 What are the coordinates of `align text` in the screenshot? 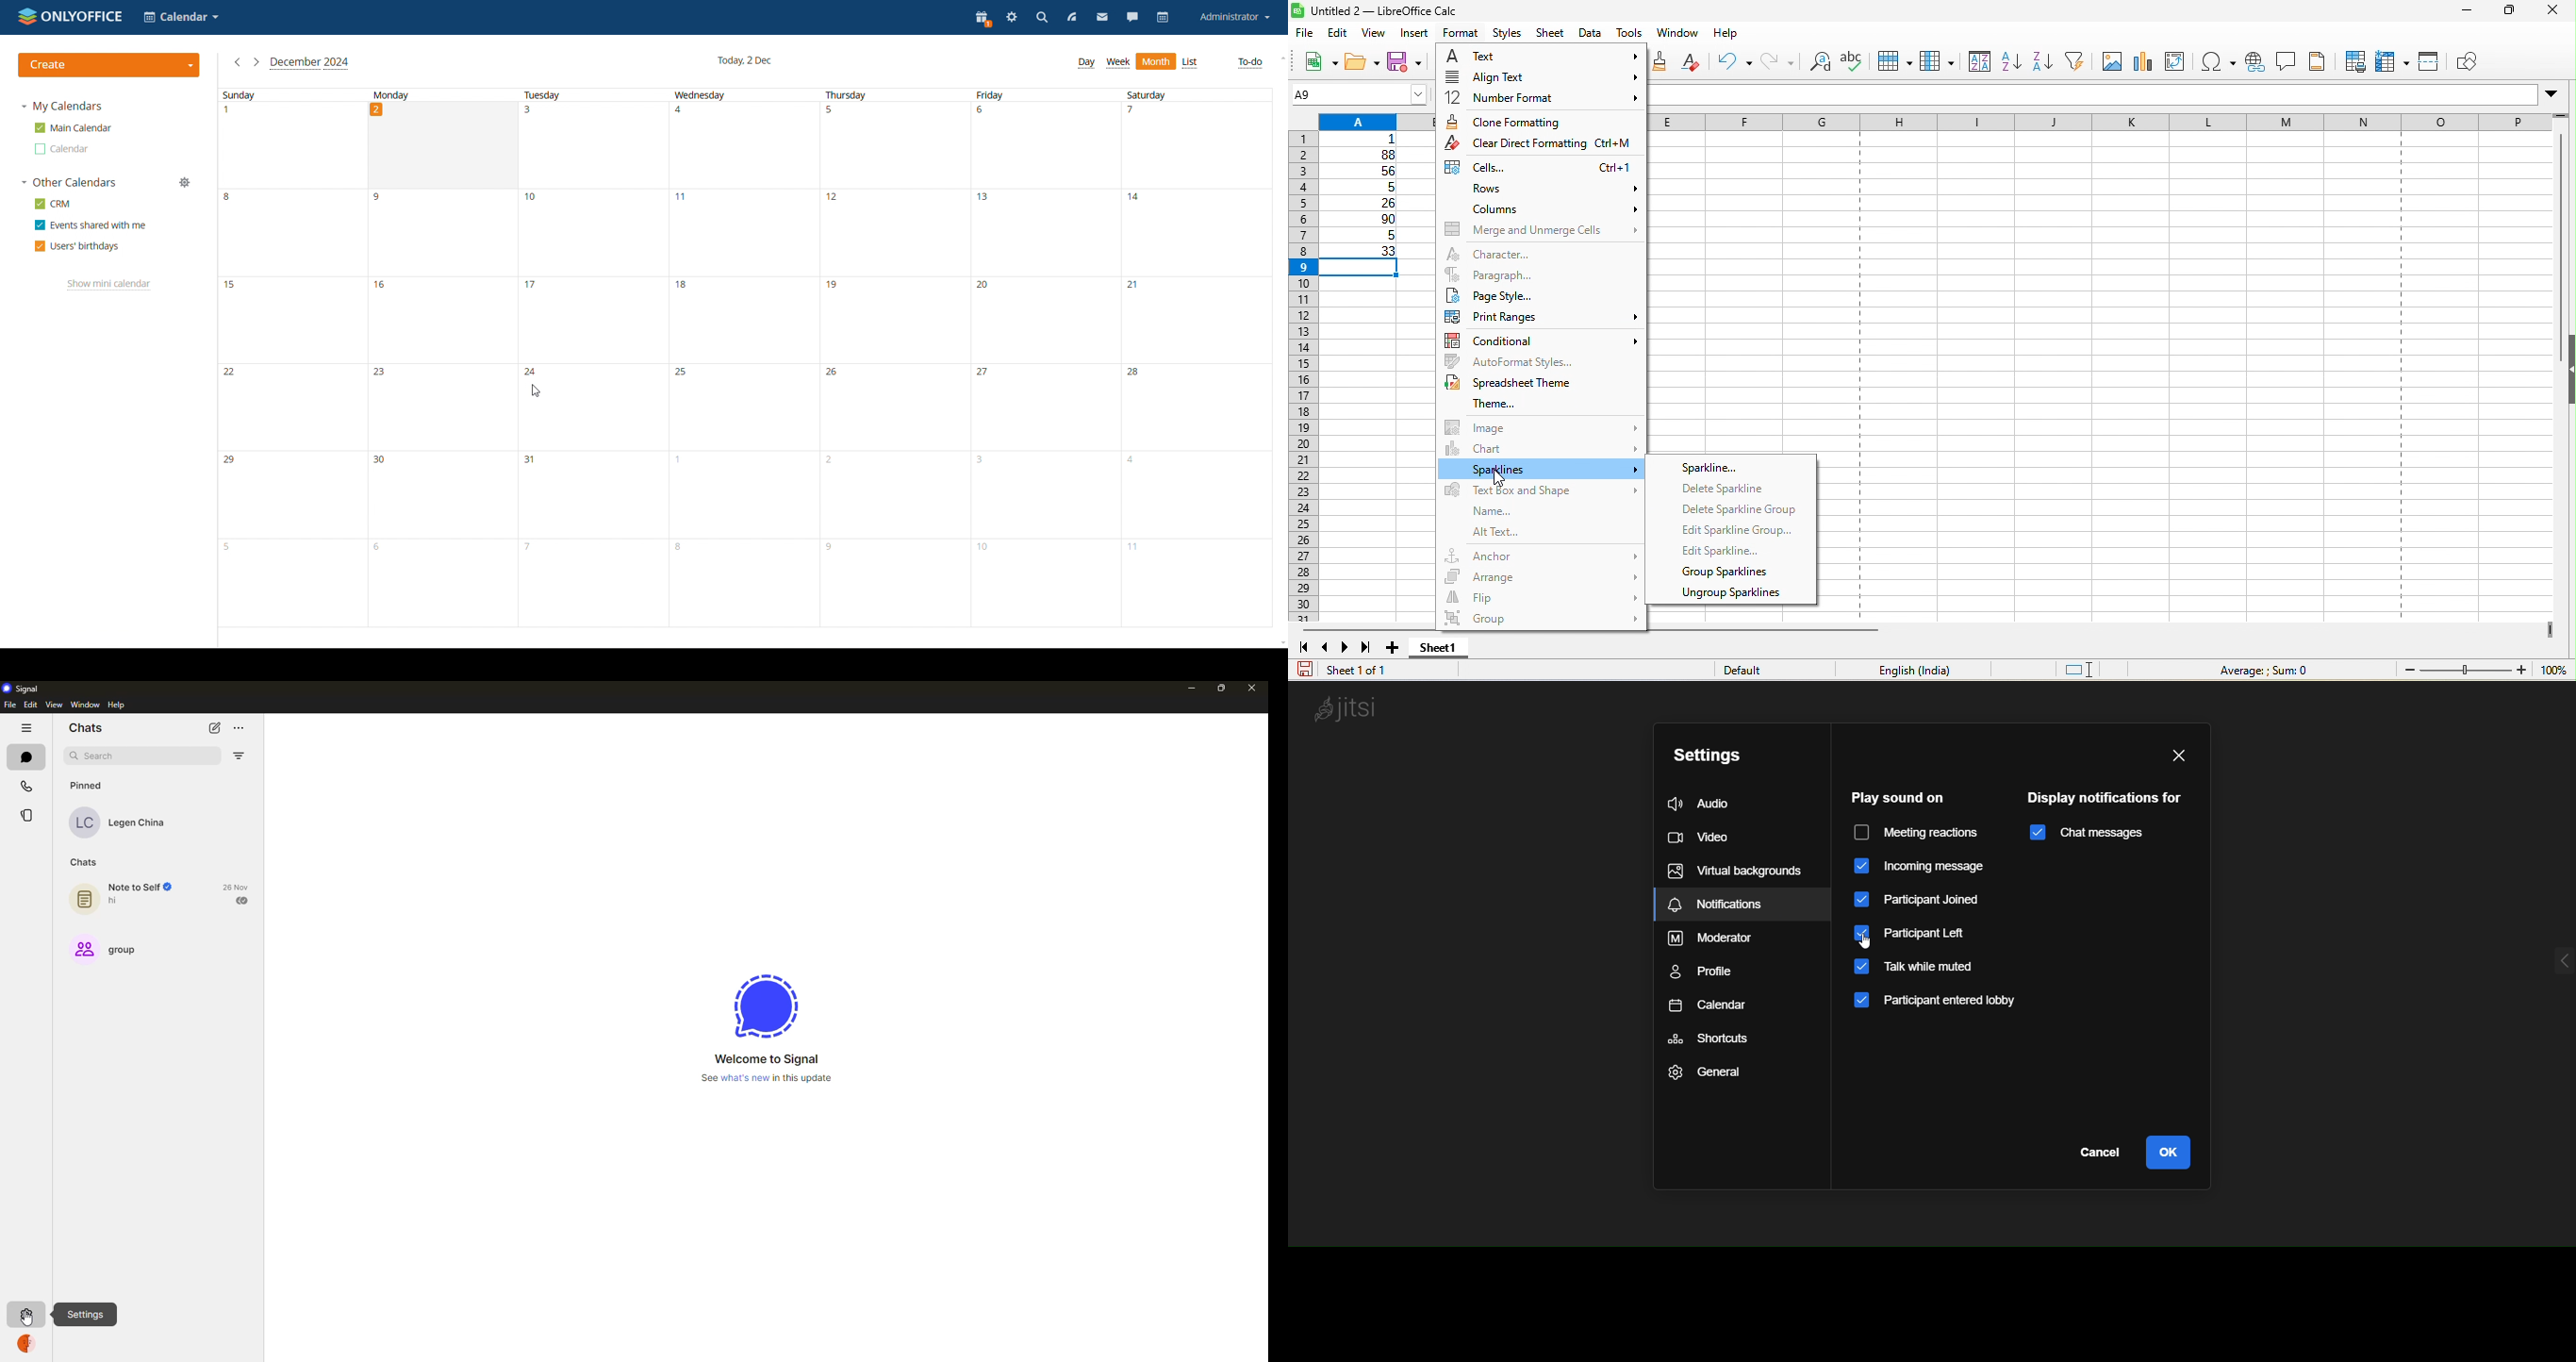 It's located at (1538, 79).